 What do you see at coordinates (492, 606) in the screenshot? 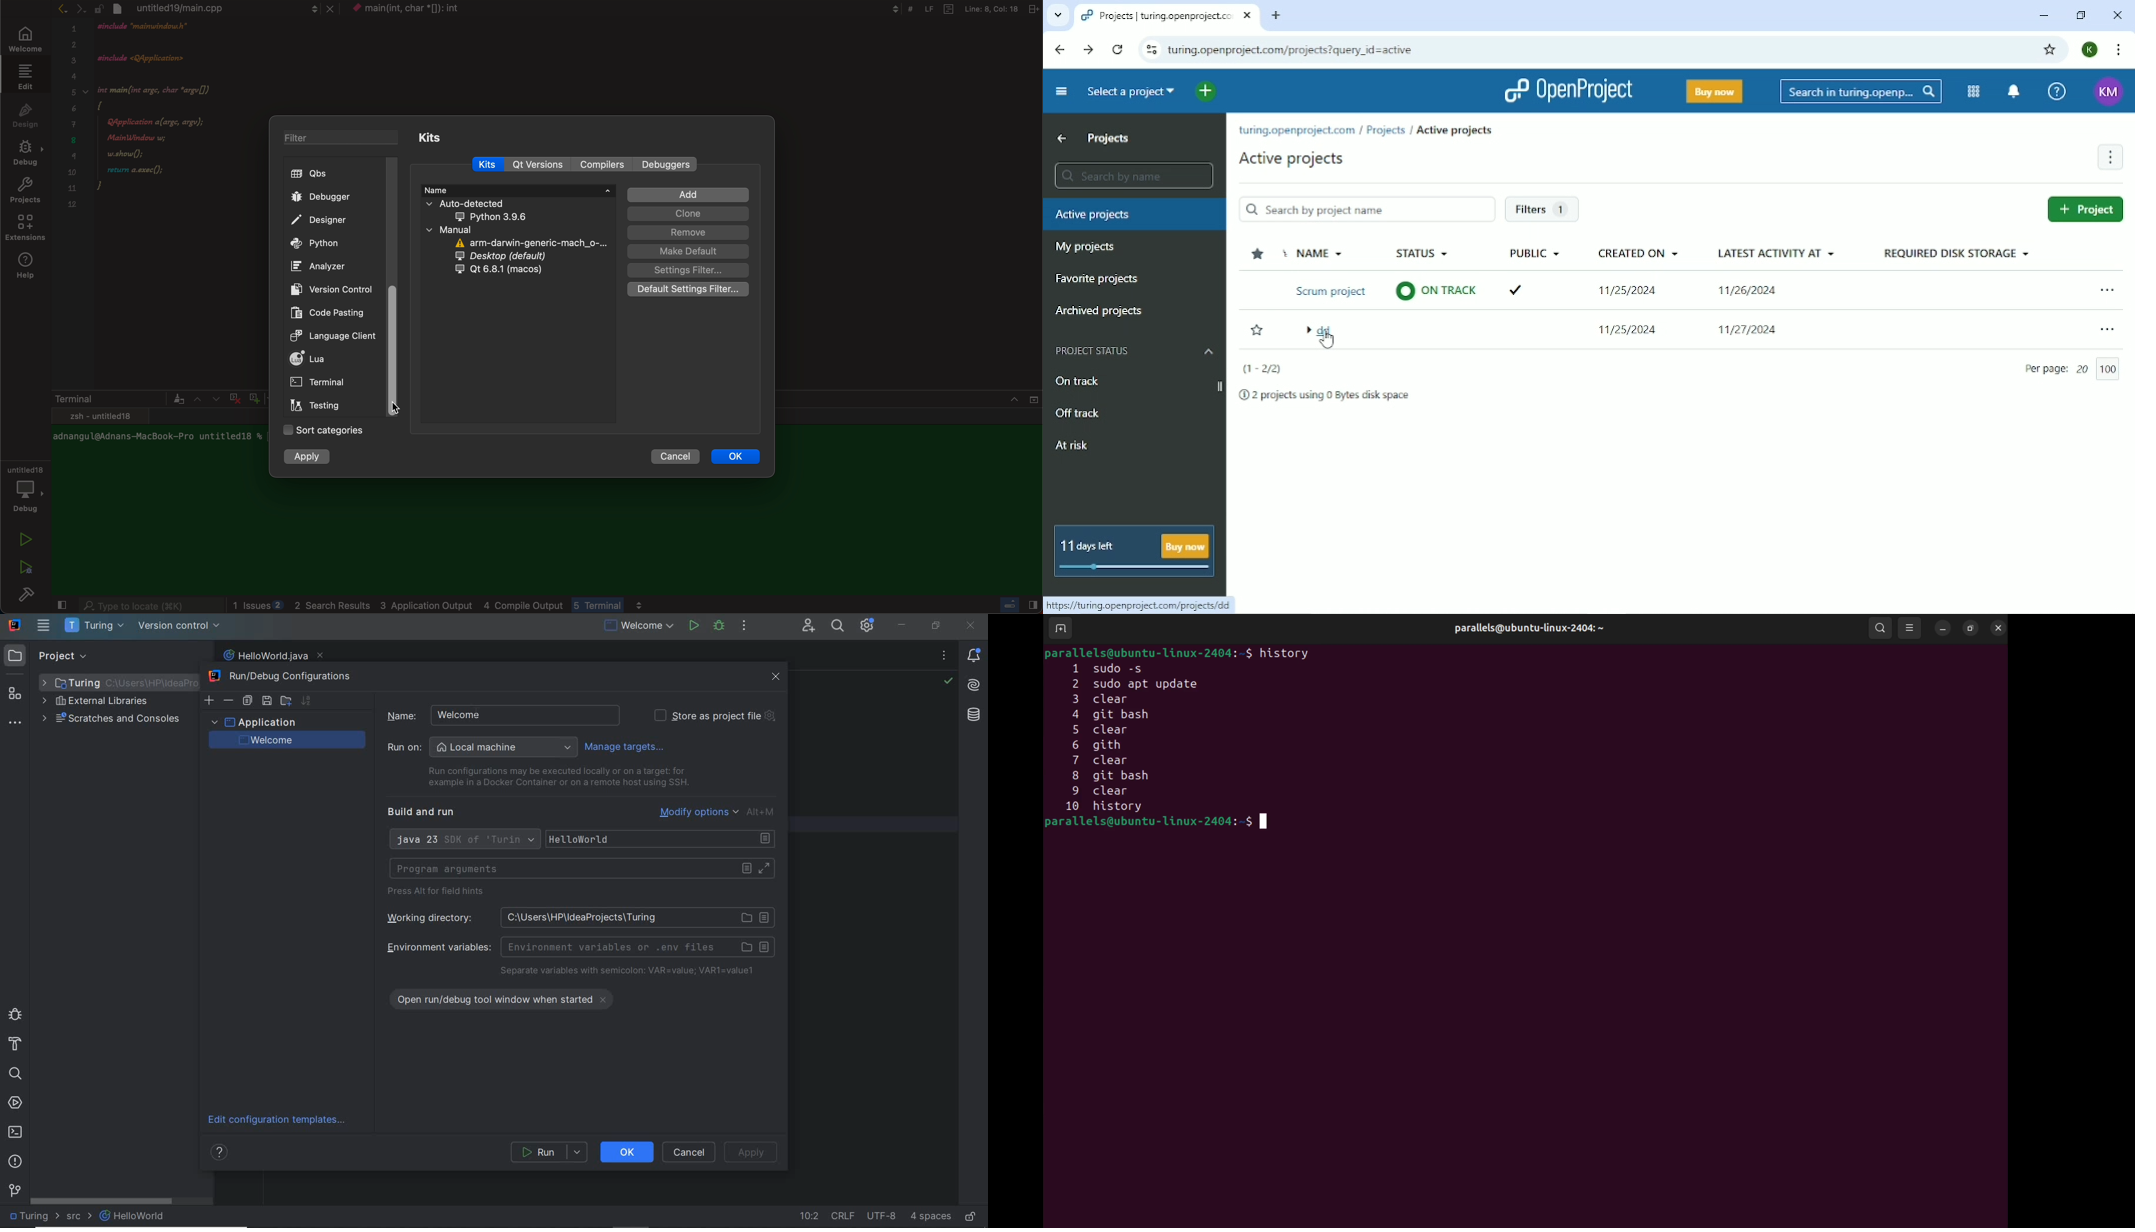
I see `logs` at bounding box center [492, 606].